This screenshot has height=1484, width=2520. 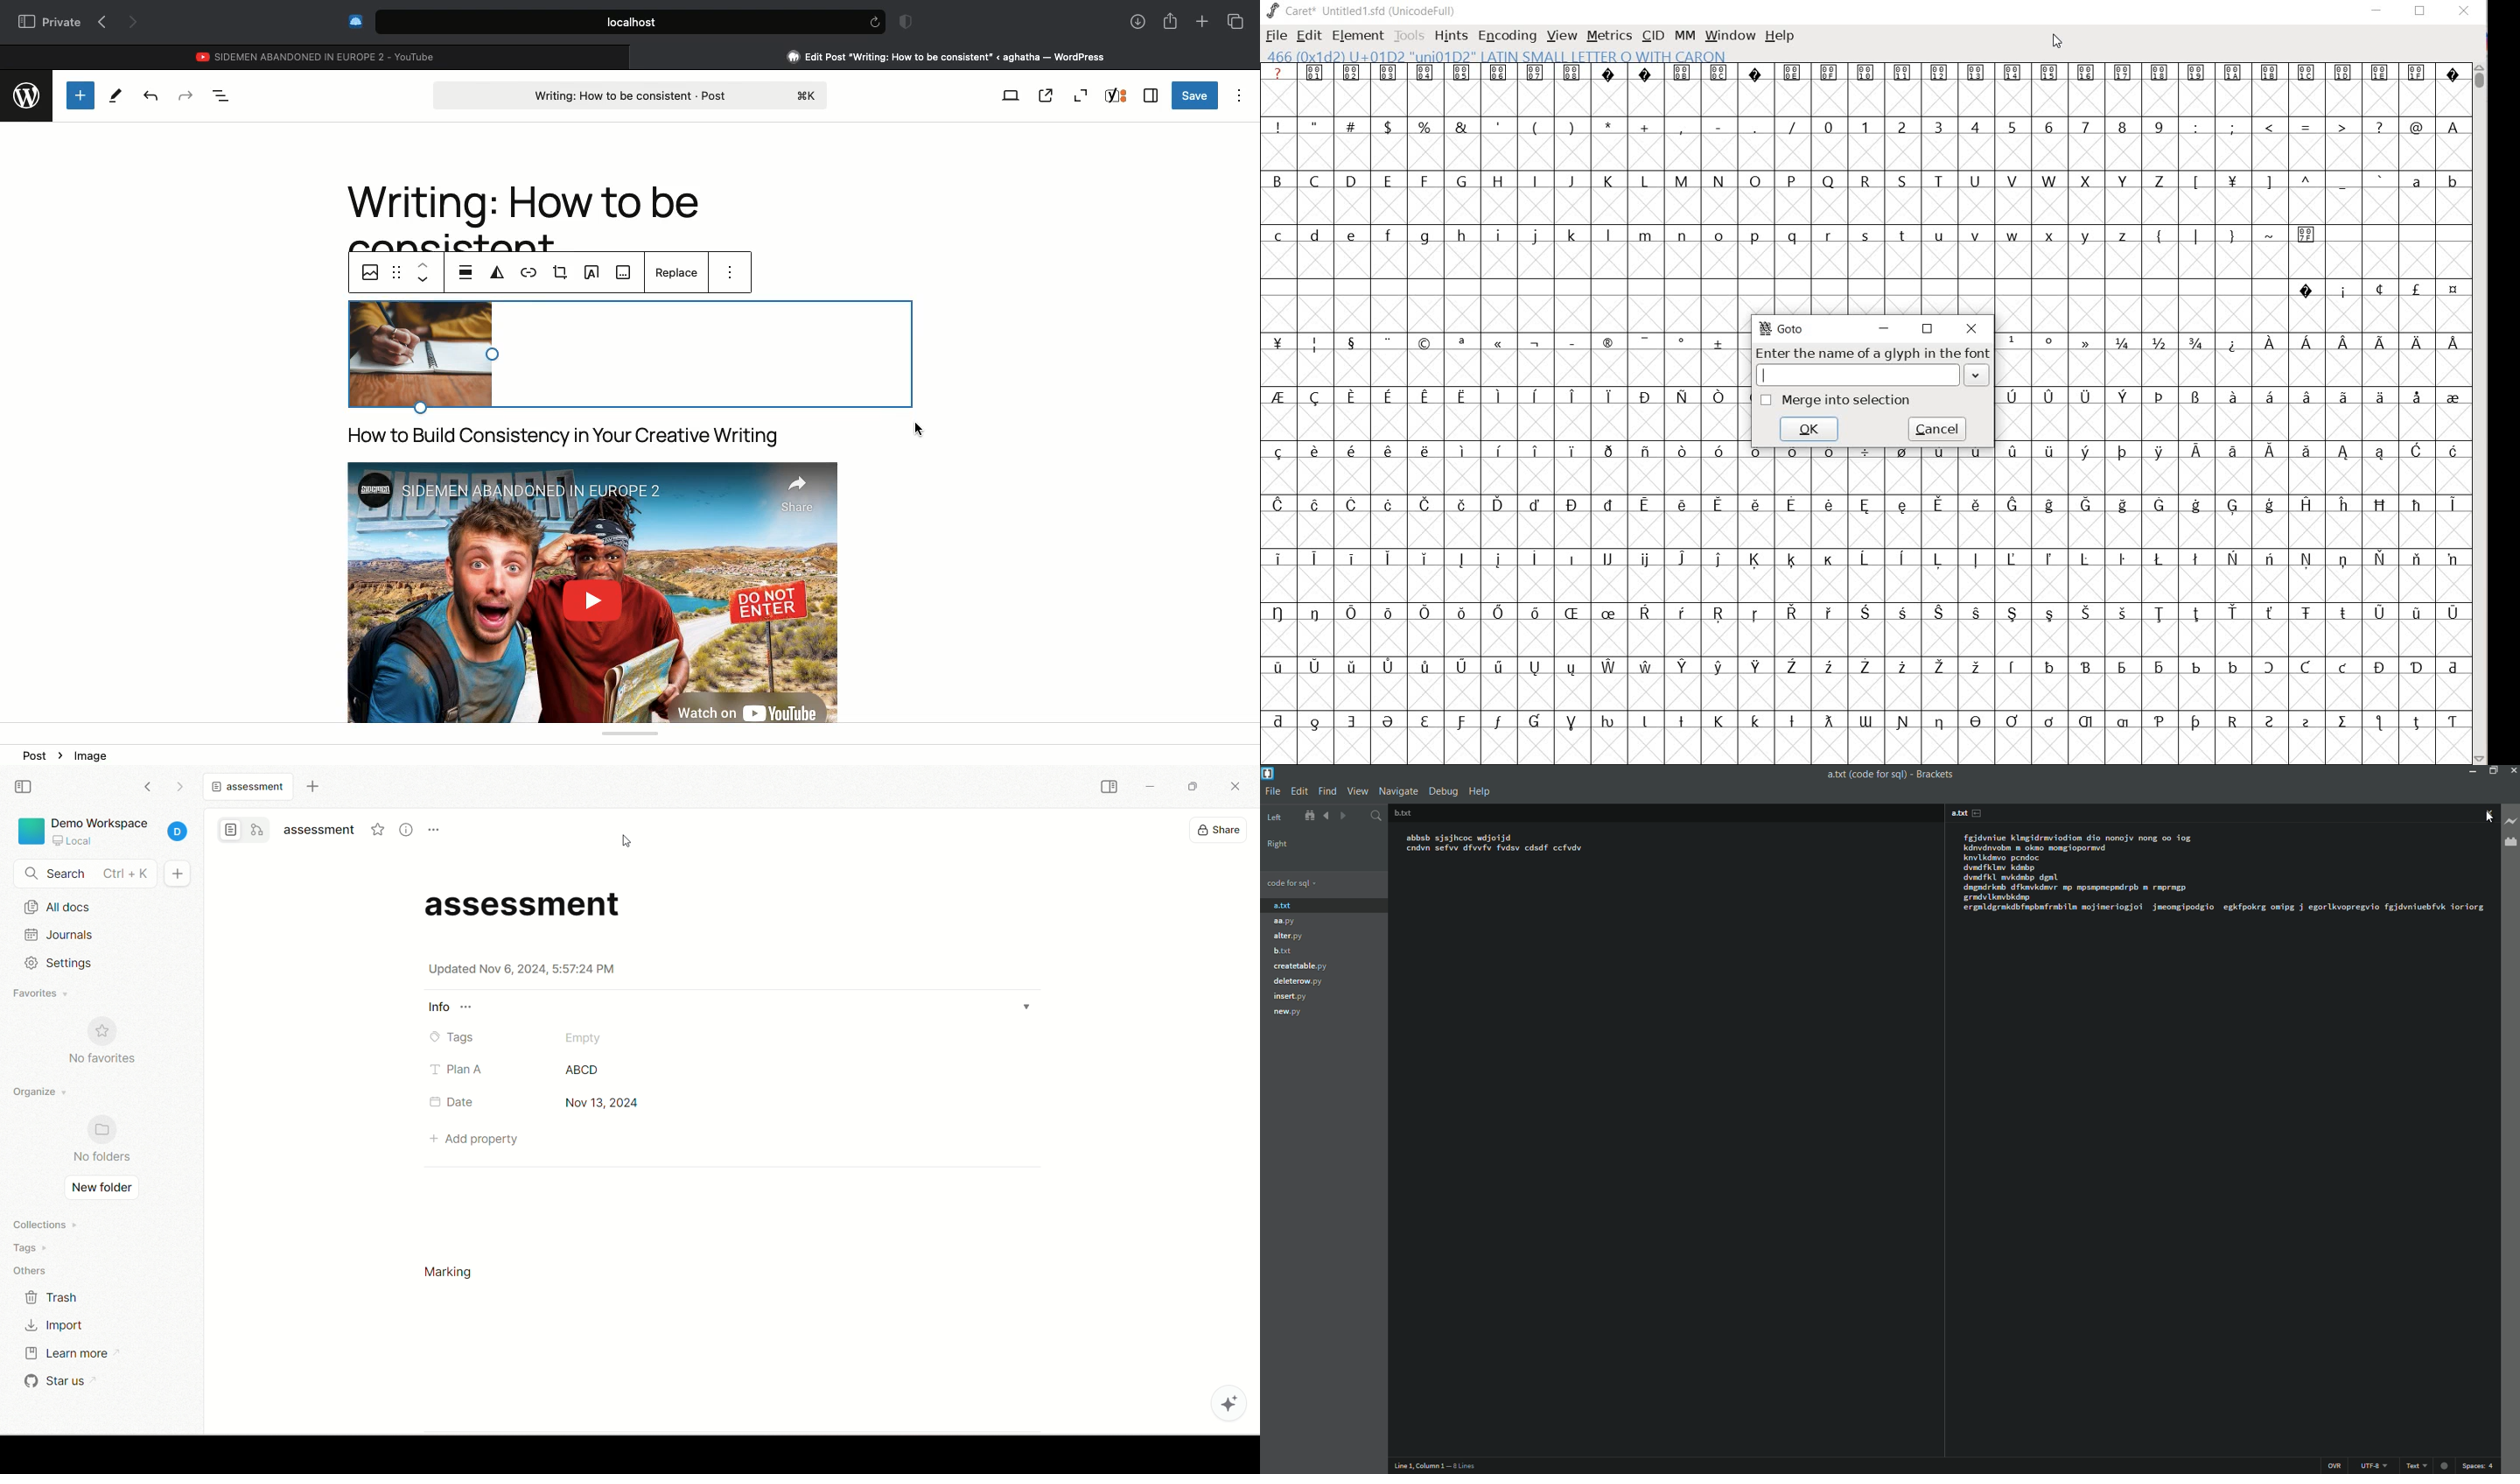 I want to click on Clicking on Wordpress tab, so click(x=947, y=56).